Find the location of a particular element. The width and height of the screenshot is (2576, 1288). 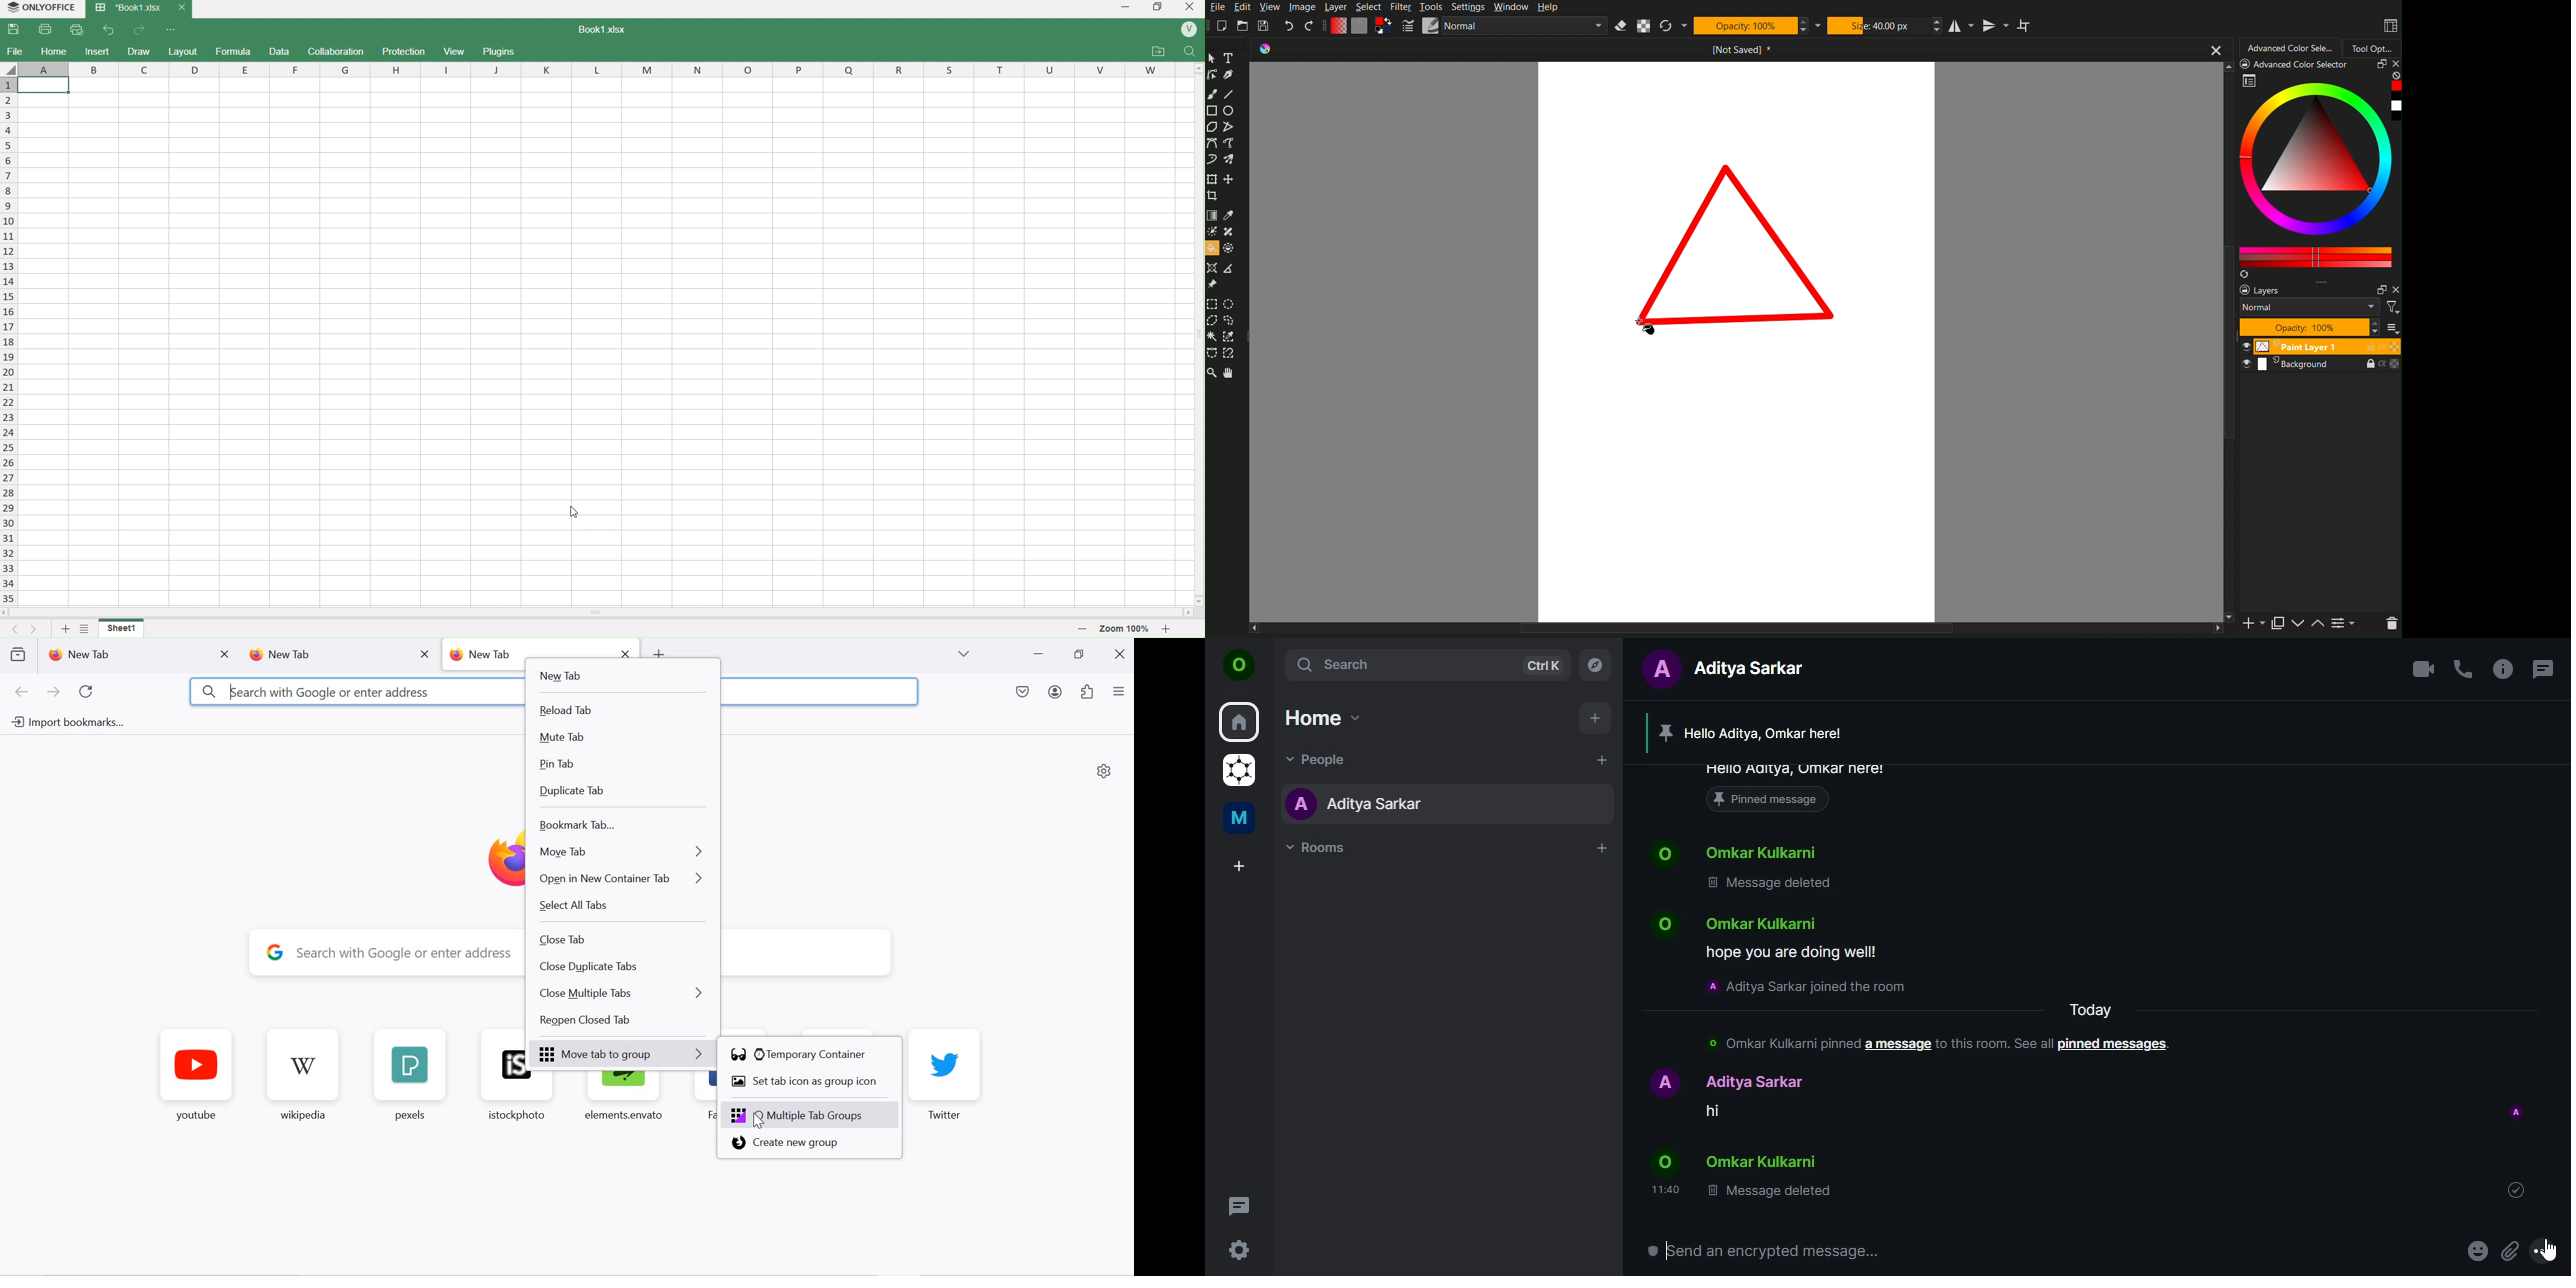

File is located at coordinates (1217, 7).